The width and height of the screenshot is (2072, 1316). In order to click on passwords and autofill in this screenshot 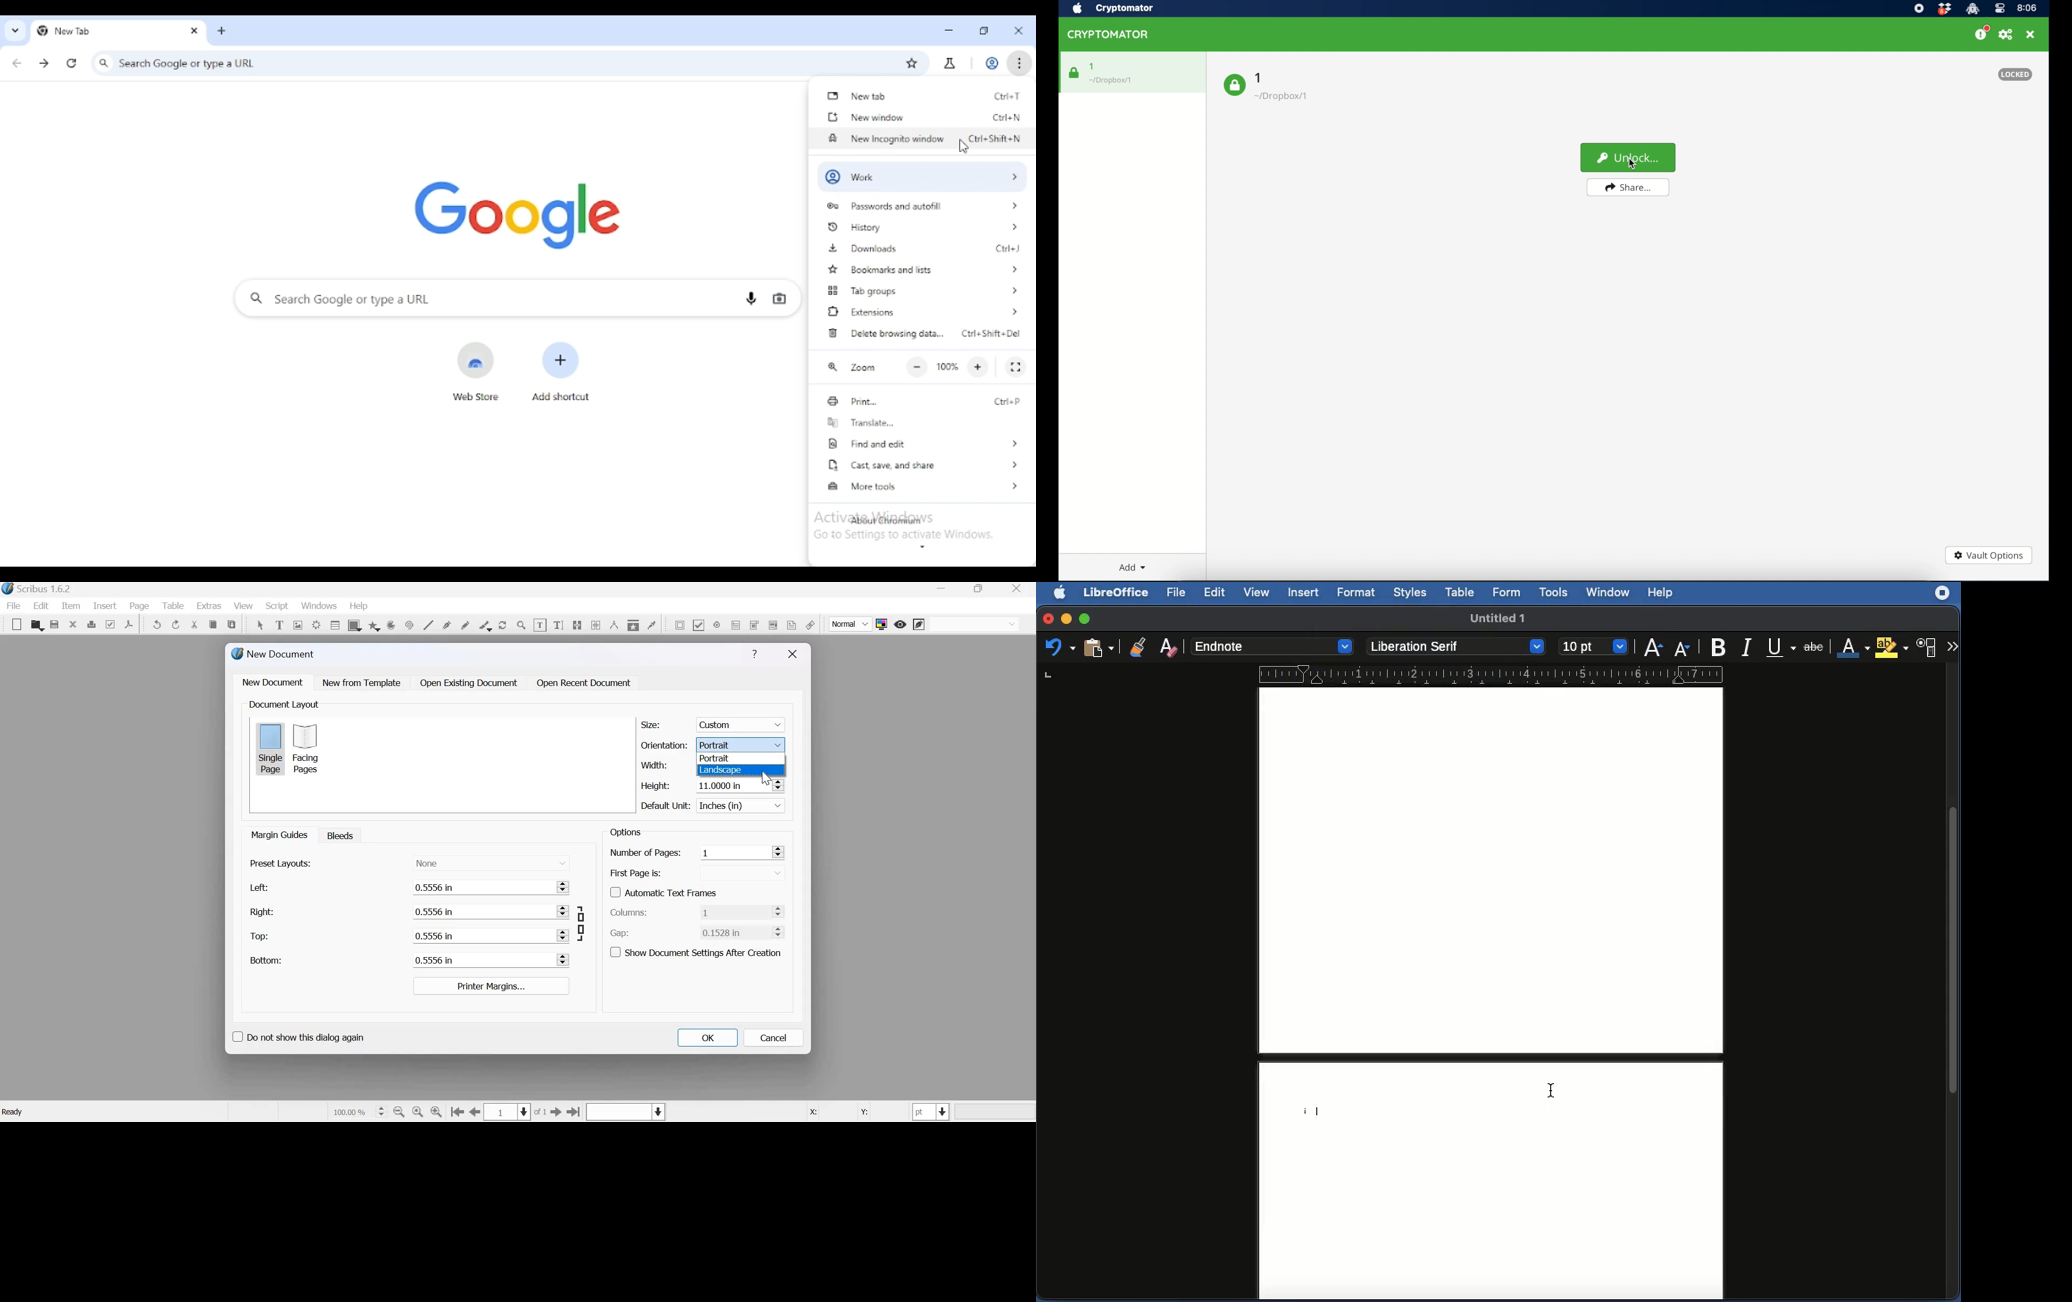, I will do `click(923, 206)`.